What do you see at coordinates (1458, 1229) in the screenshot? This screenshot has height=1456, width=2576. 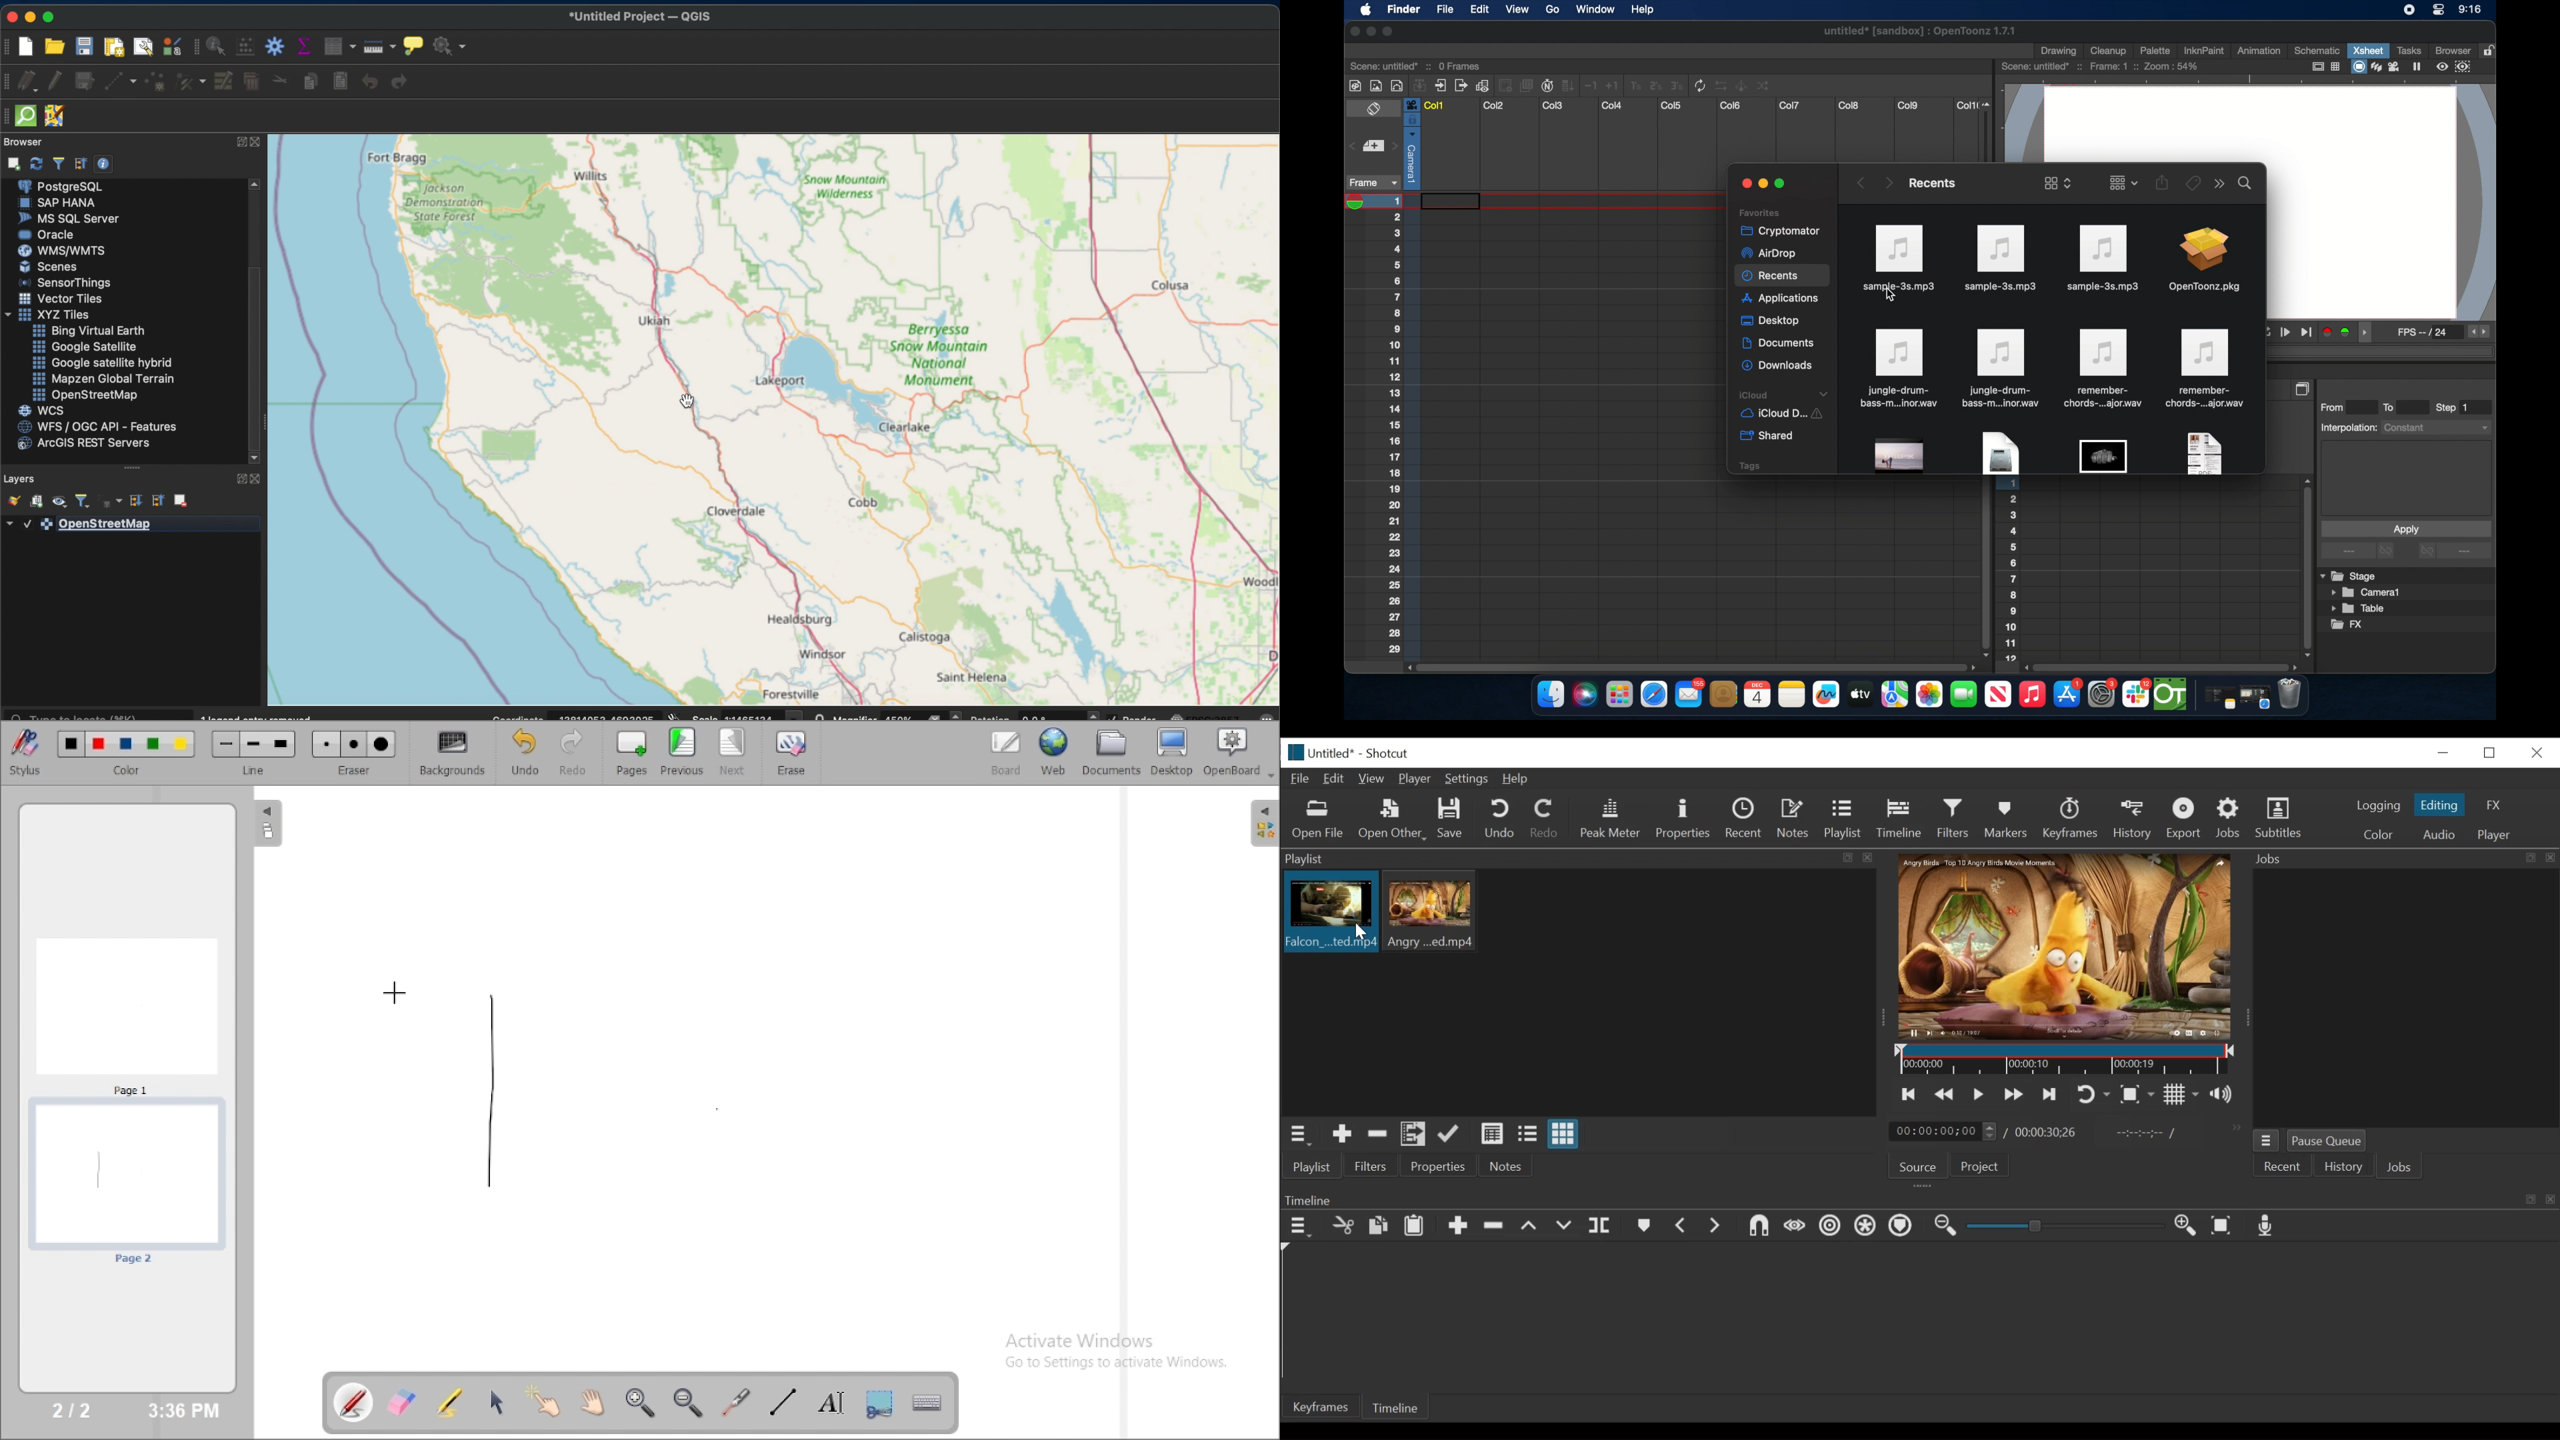 I see `Append` at bounding box center [1458, 1229].